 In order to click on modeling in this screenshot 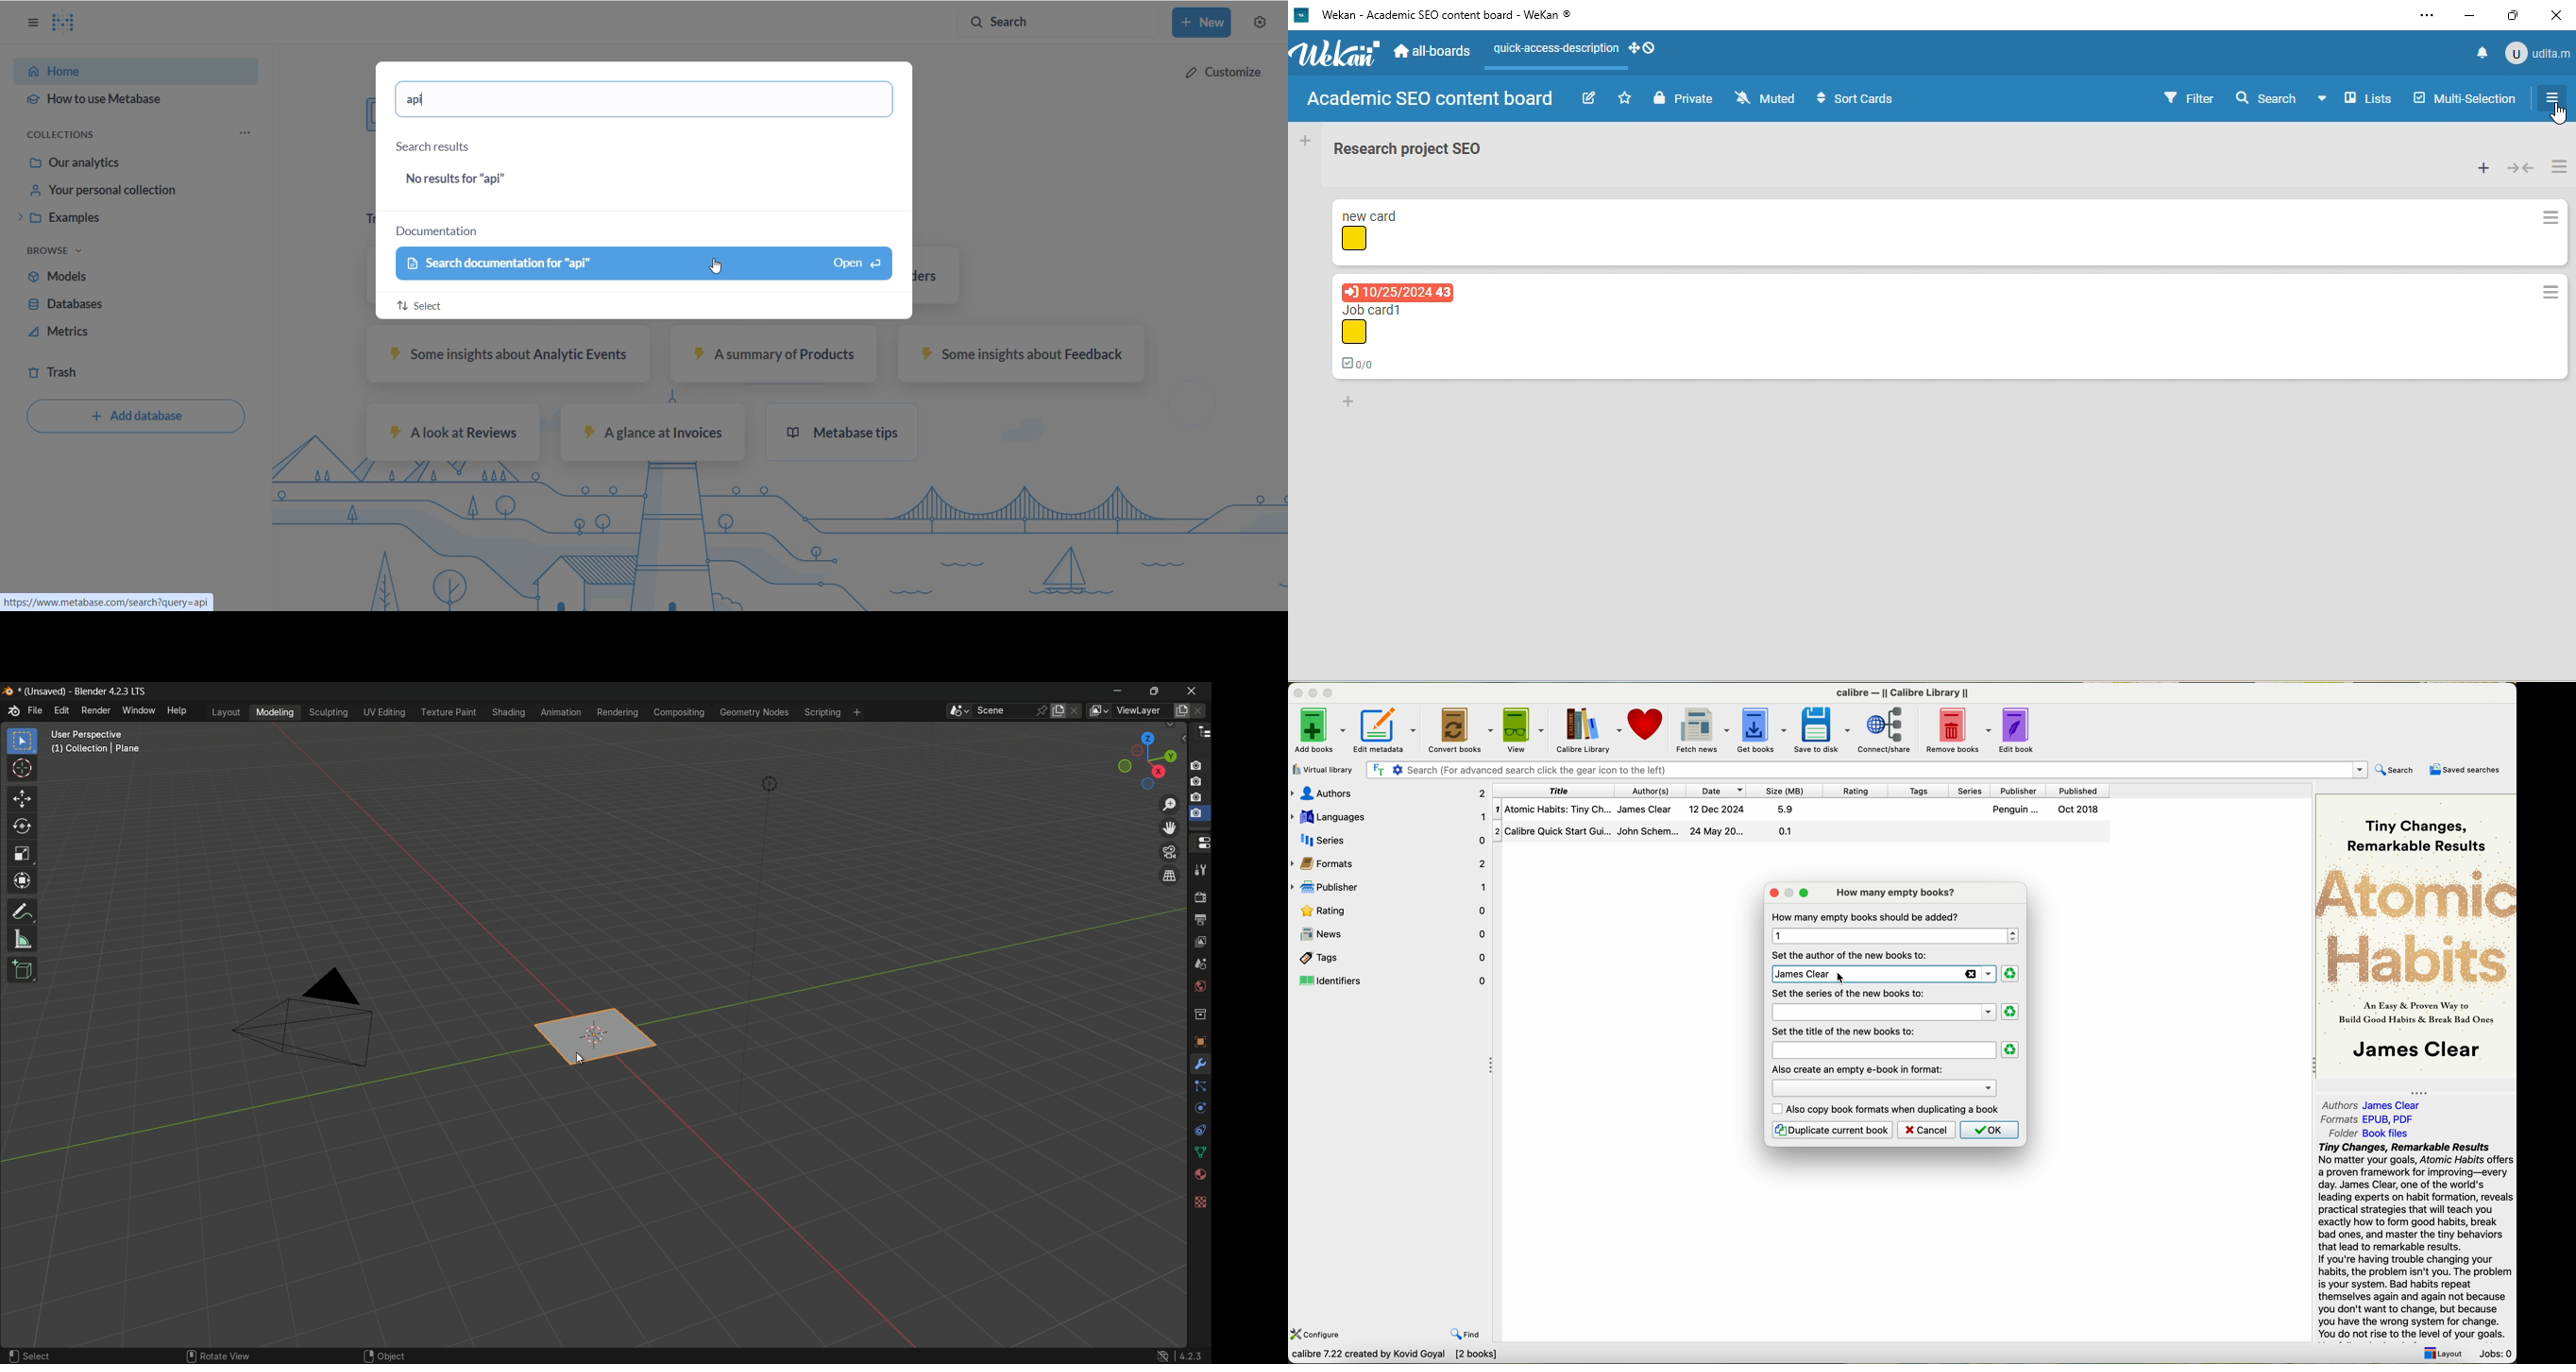, I will do `click(273, 712)`.